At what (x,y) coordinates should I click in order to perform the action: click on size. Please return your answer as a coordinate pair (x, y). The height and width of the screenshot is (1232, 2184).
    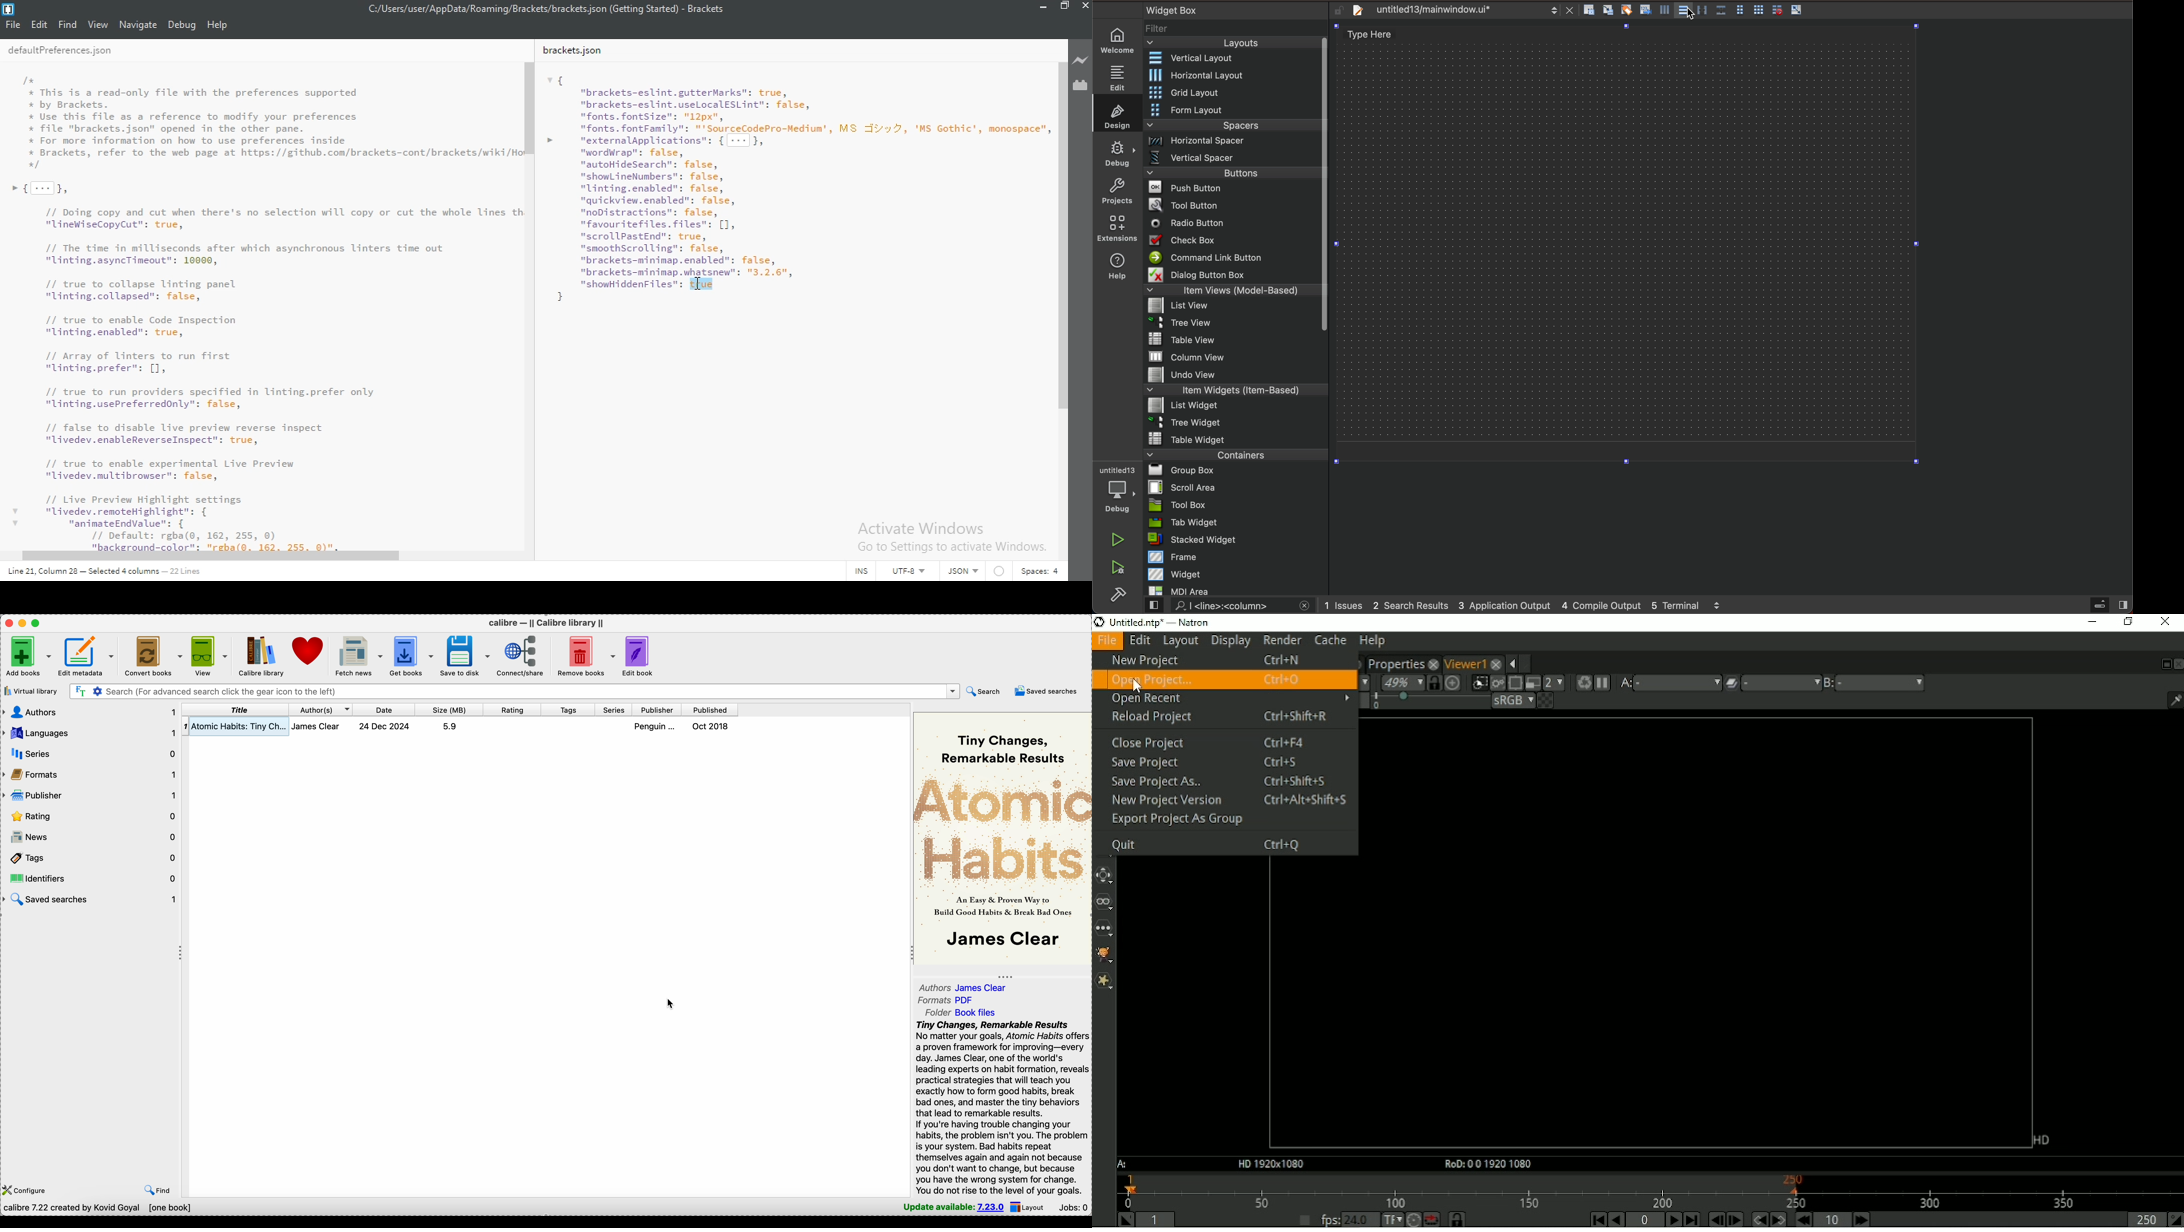
    Looking at the image, I should click on (449, 710).